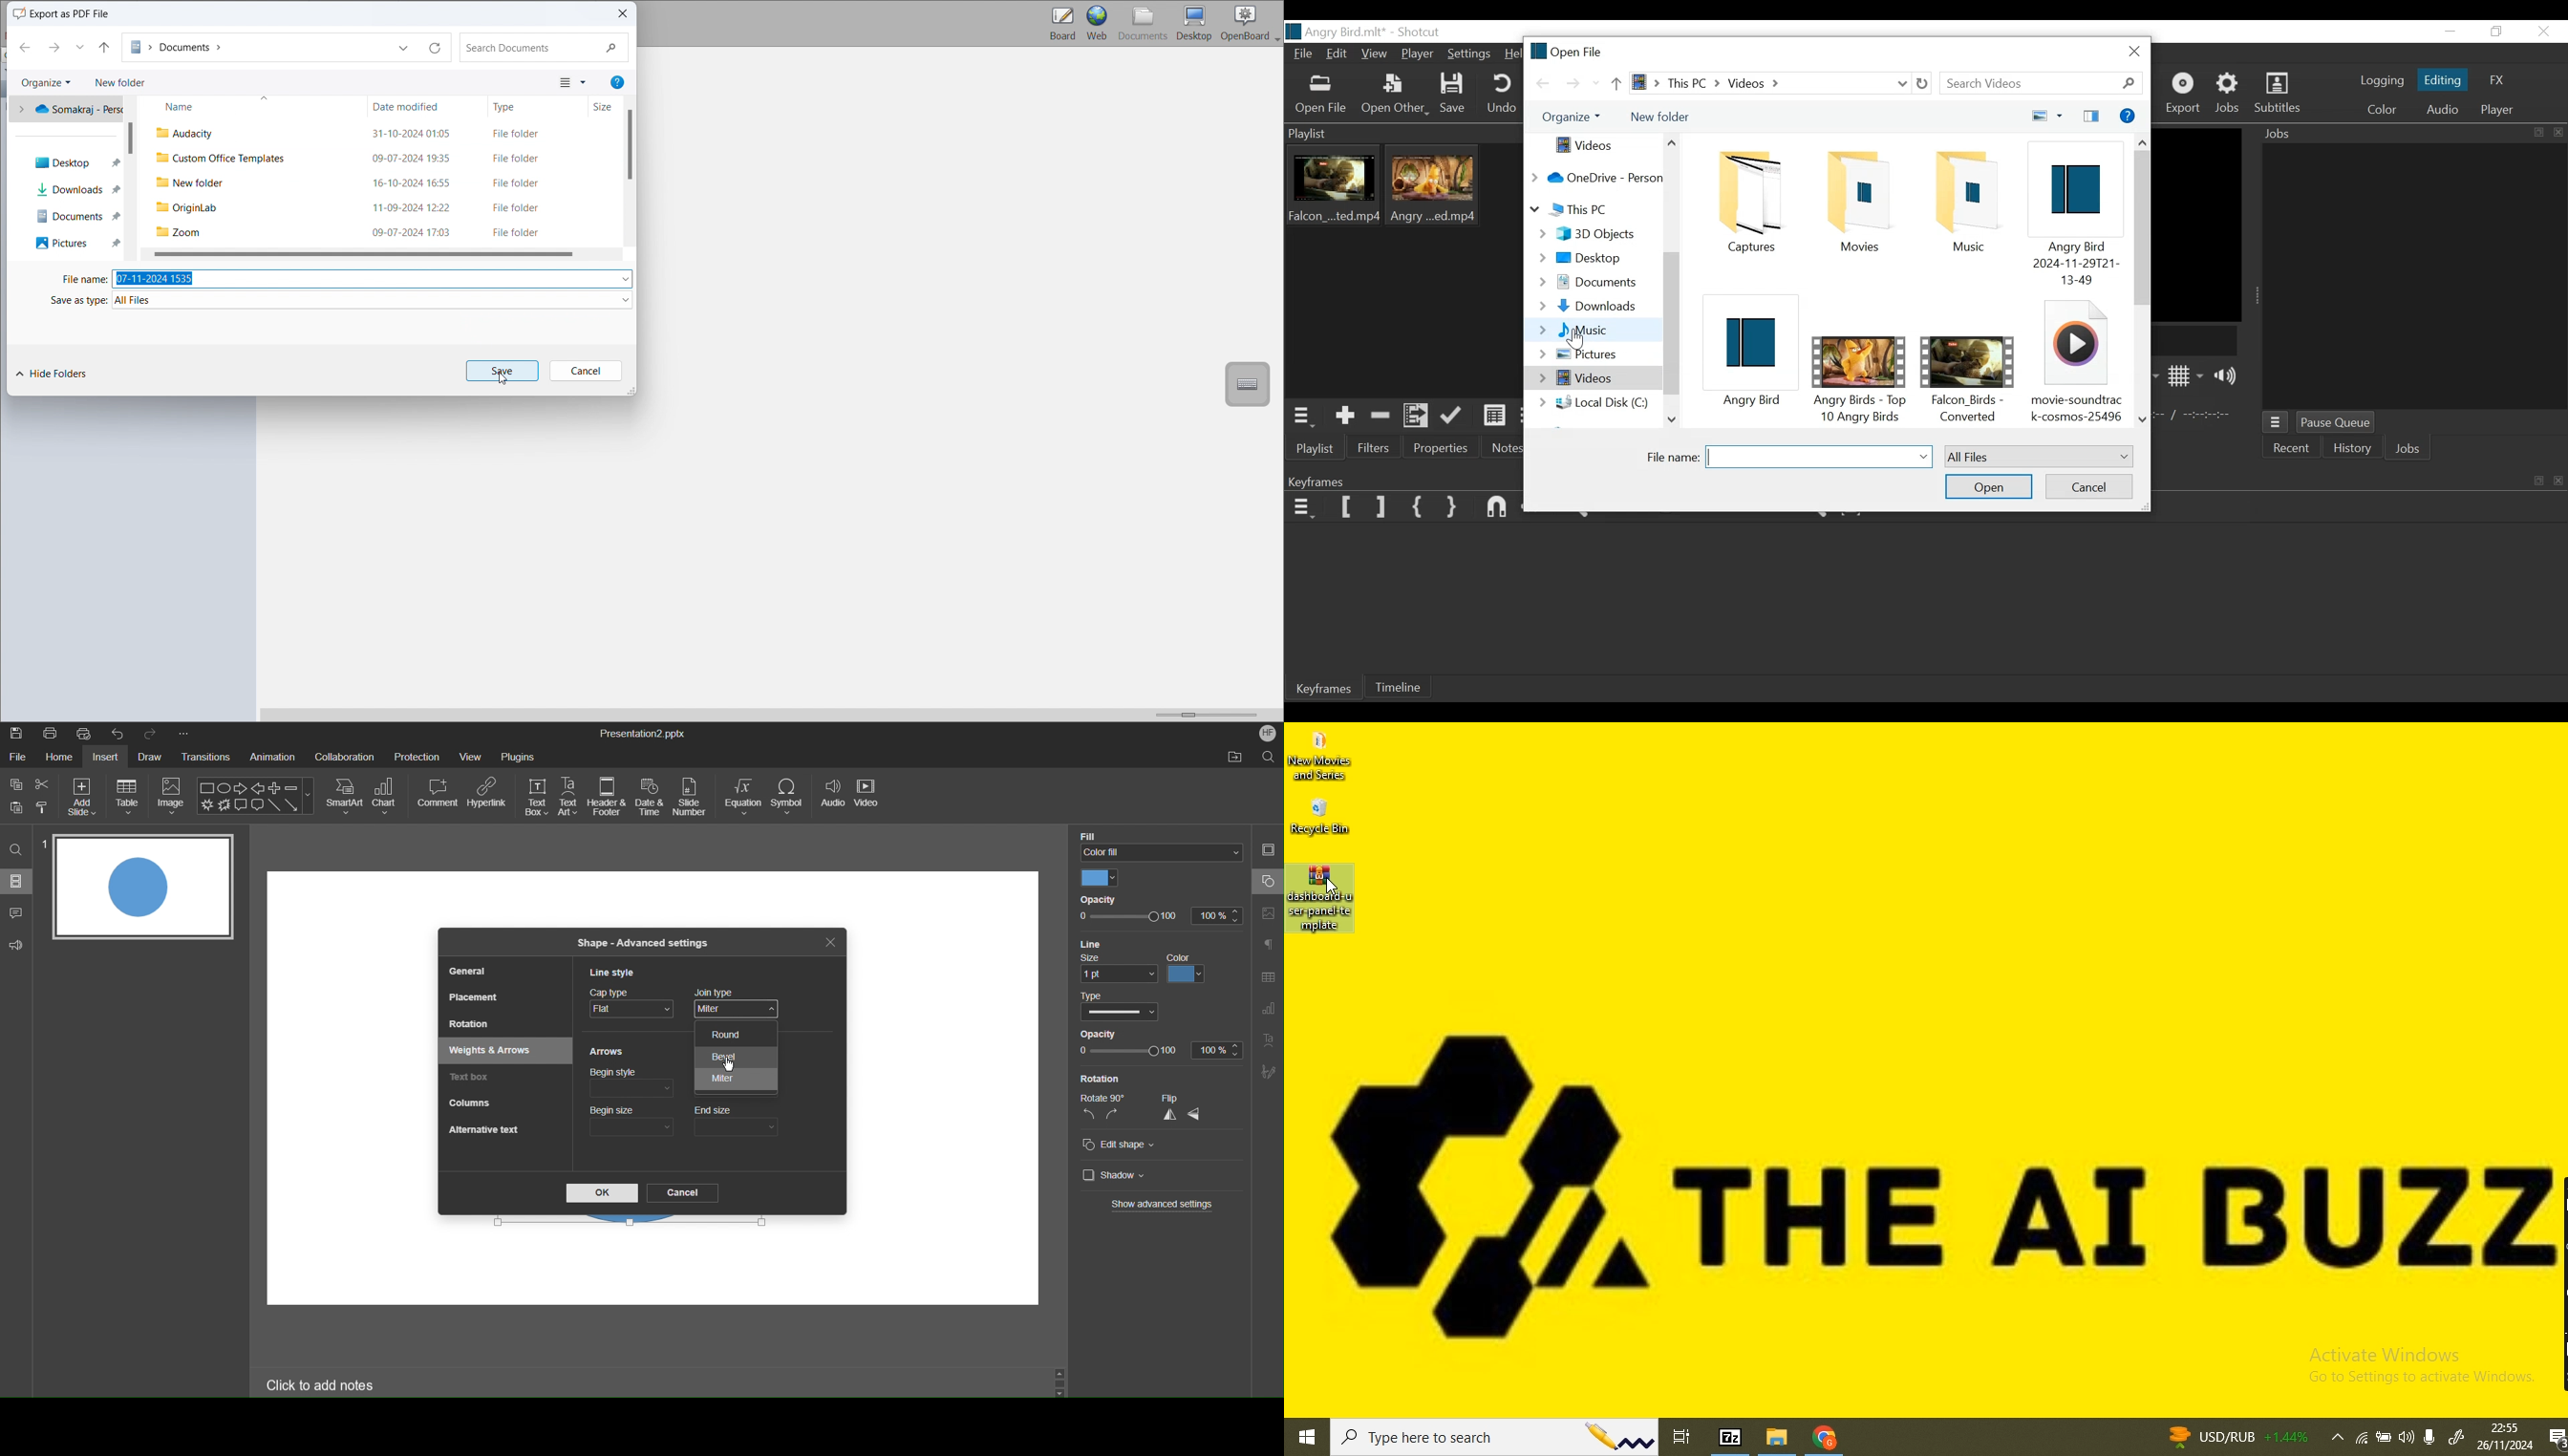  What do you see at coordinates (736, 1015) in the screenshot?
I see `mouse pointer` at bounding box center [736, 1015].